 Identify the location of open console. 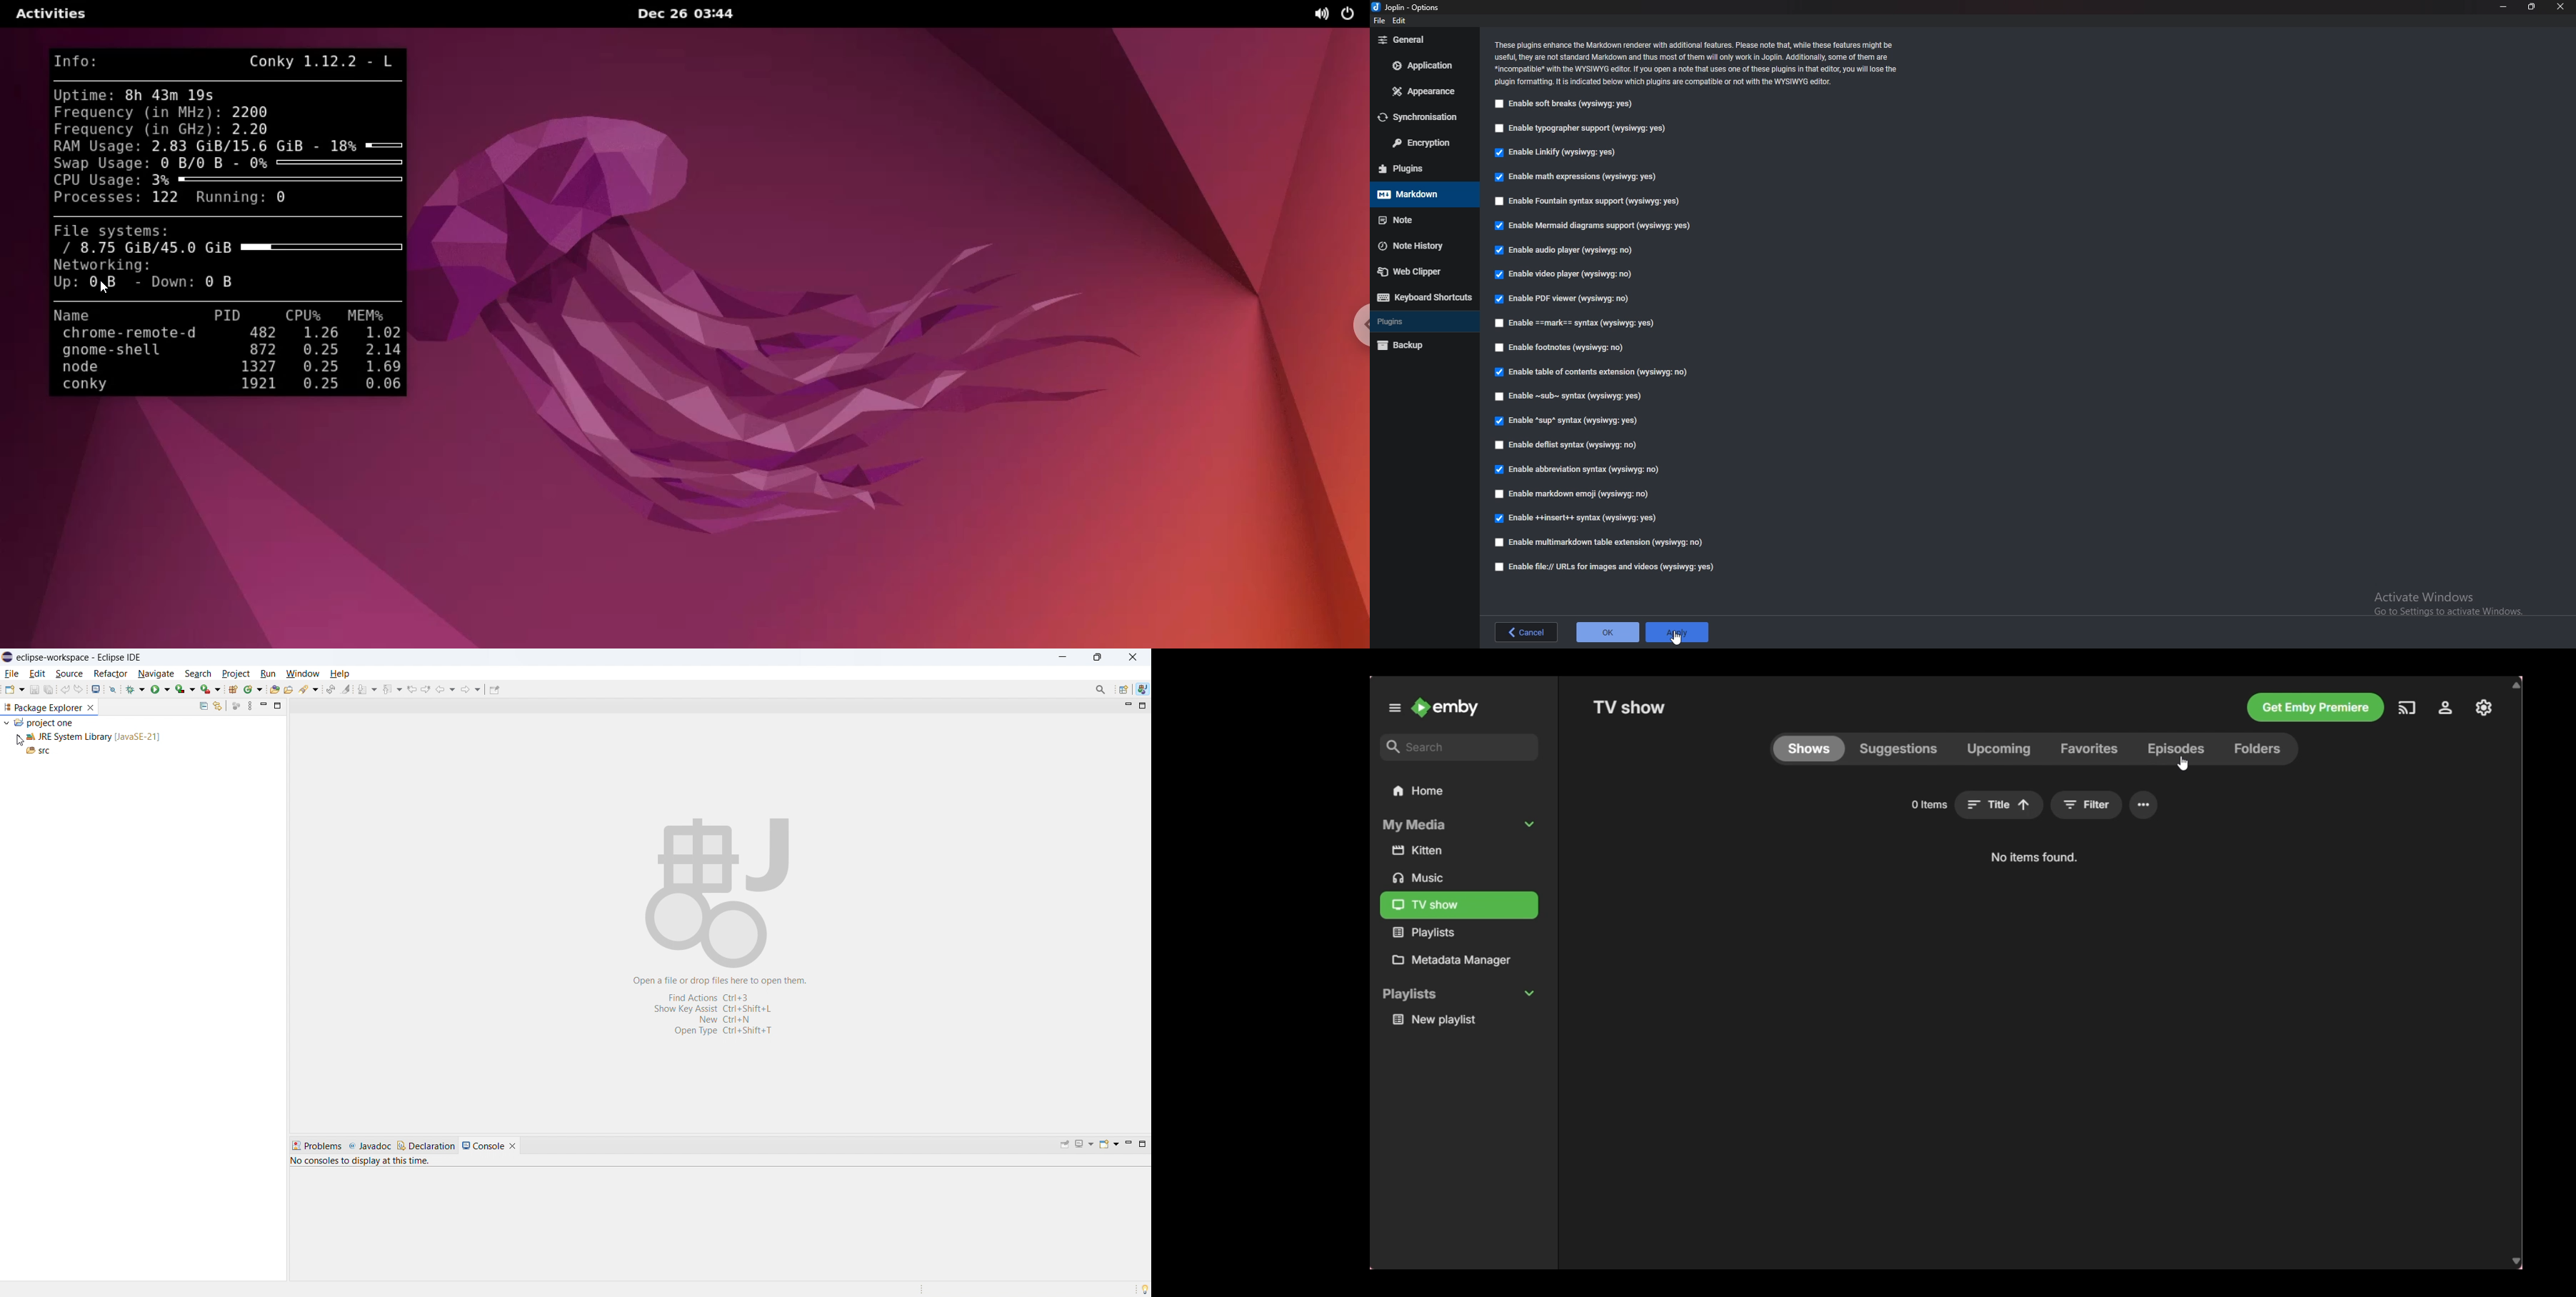
(1108, 1144).